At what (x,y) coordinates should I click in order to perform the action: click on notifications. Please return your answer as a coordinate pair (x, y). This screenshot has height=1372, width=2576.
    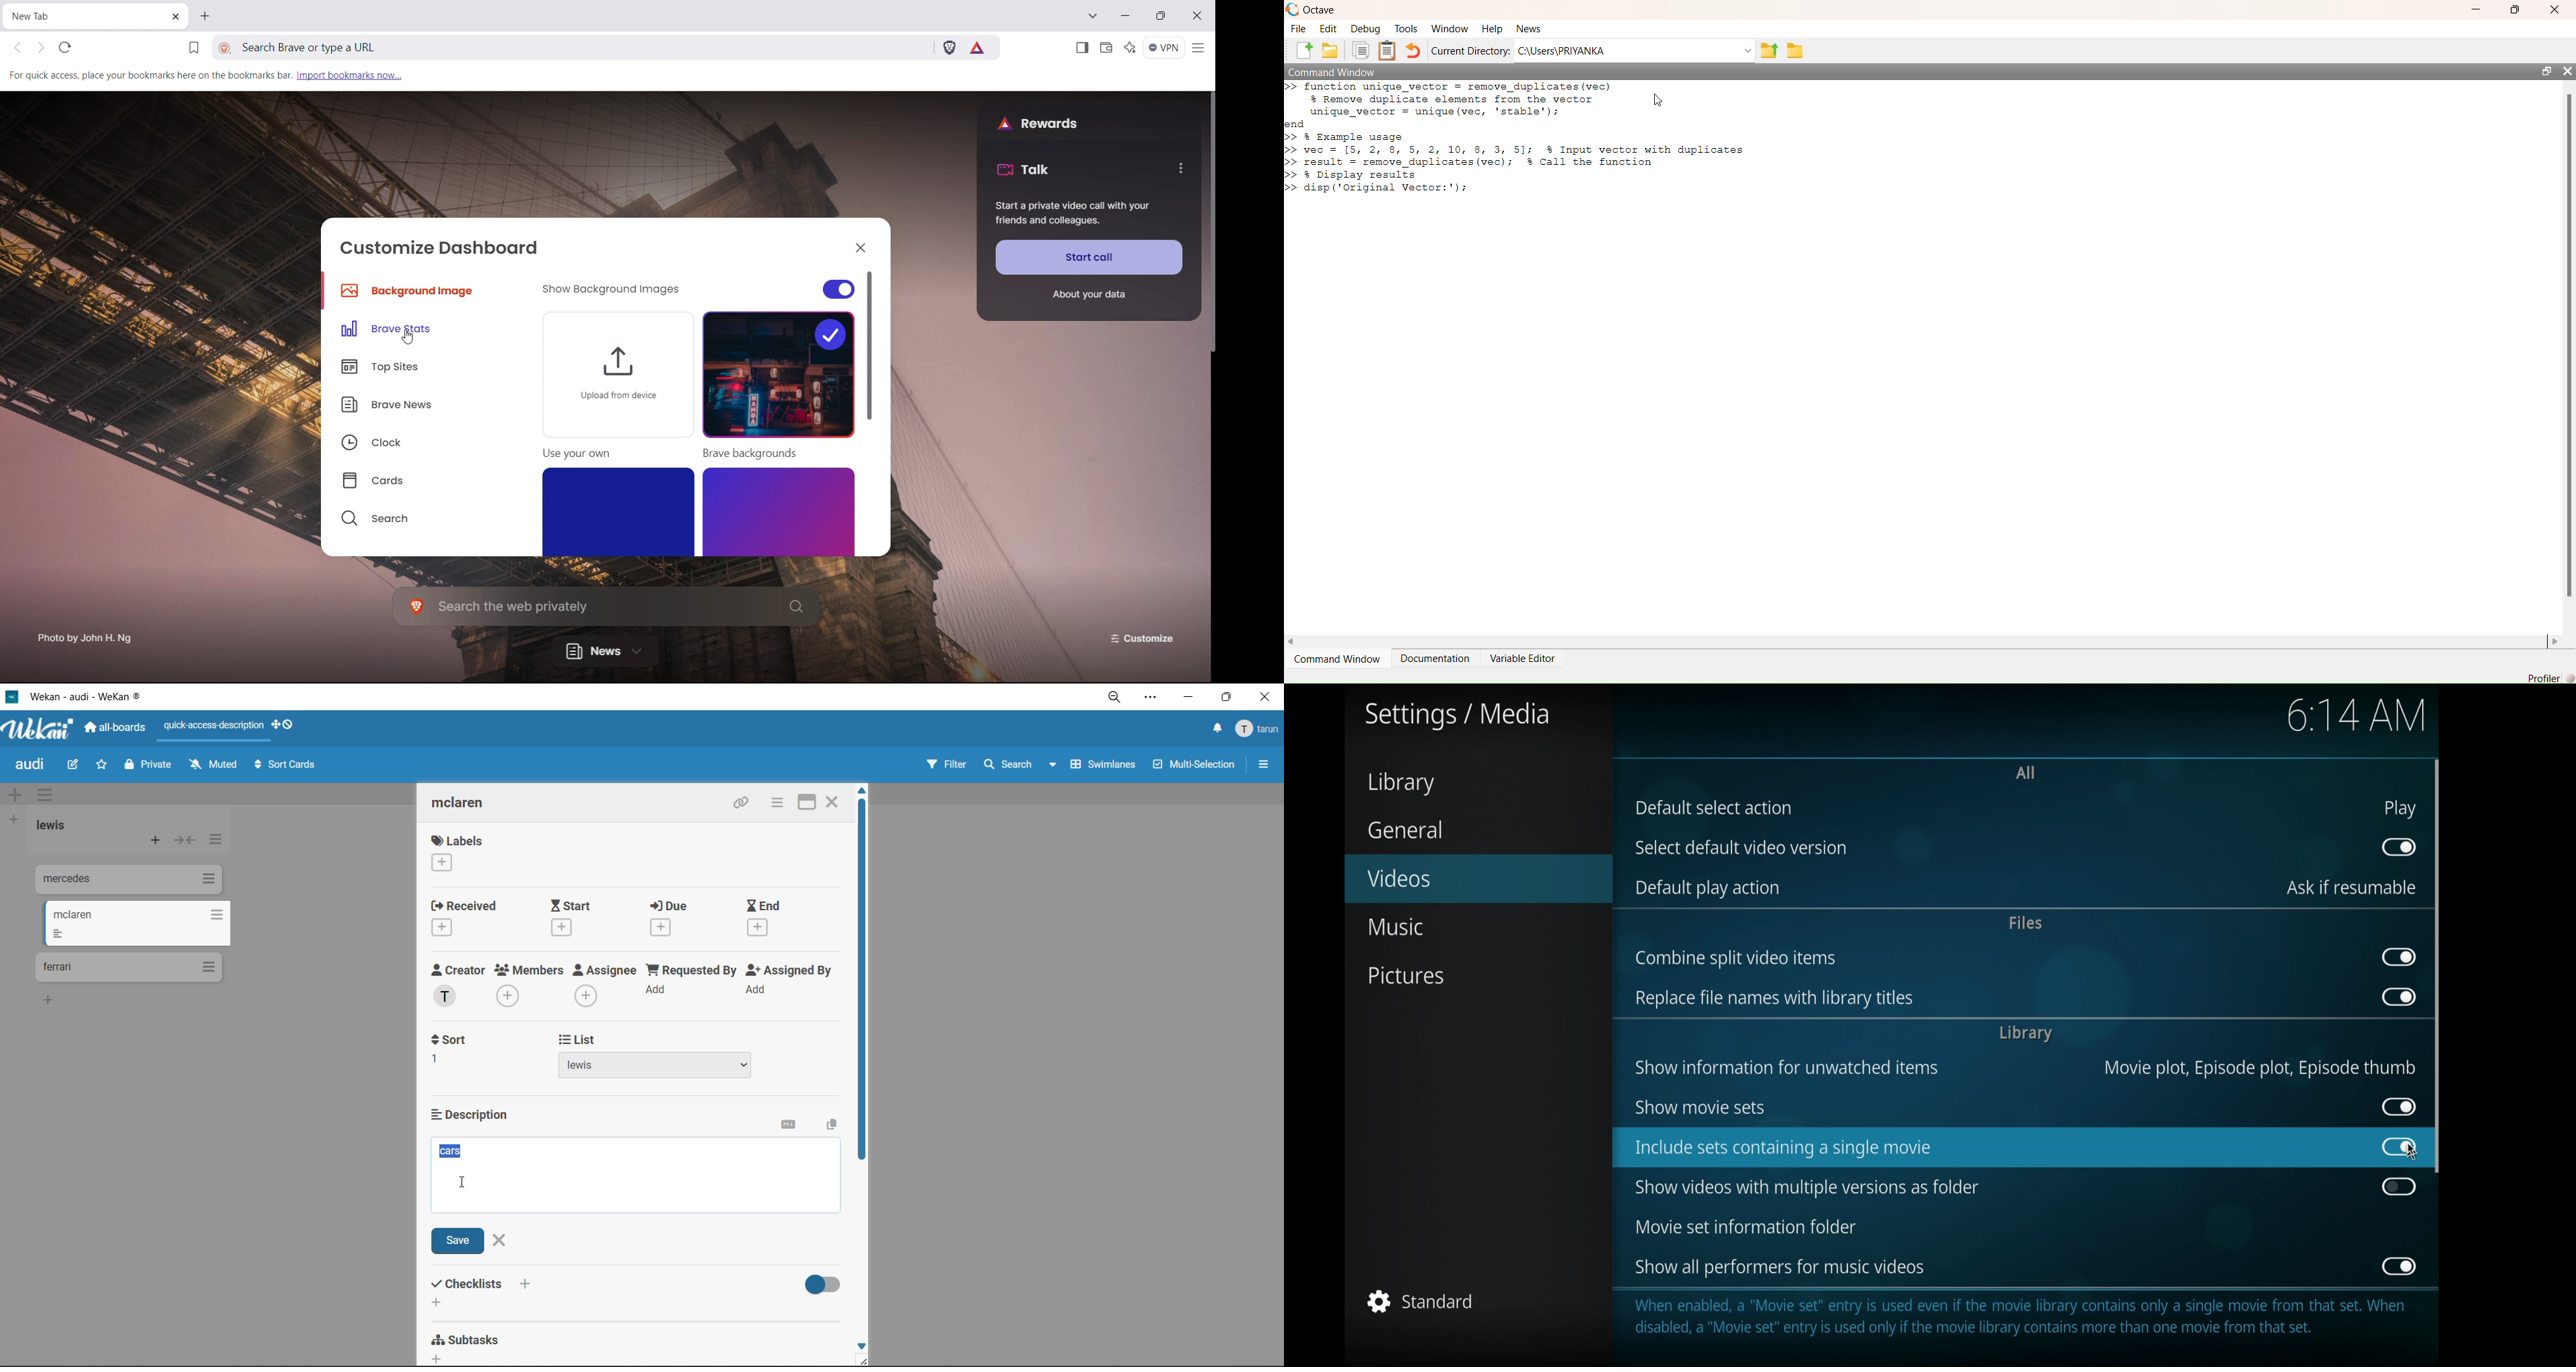
    Looking at the image, I should click on (1216, 730).